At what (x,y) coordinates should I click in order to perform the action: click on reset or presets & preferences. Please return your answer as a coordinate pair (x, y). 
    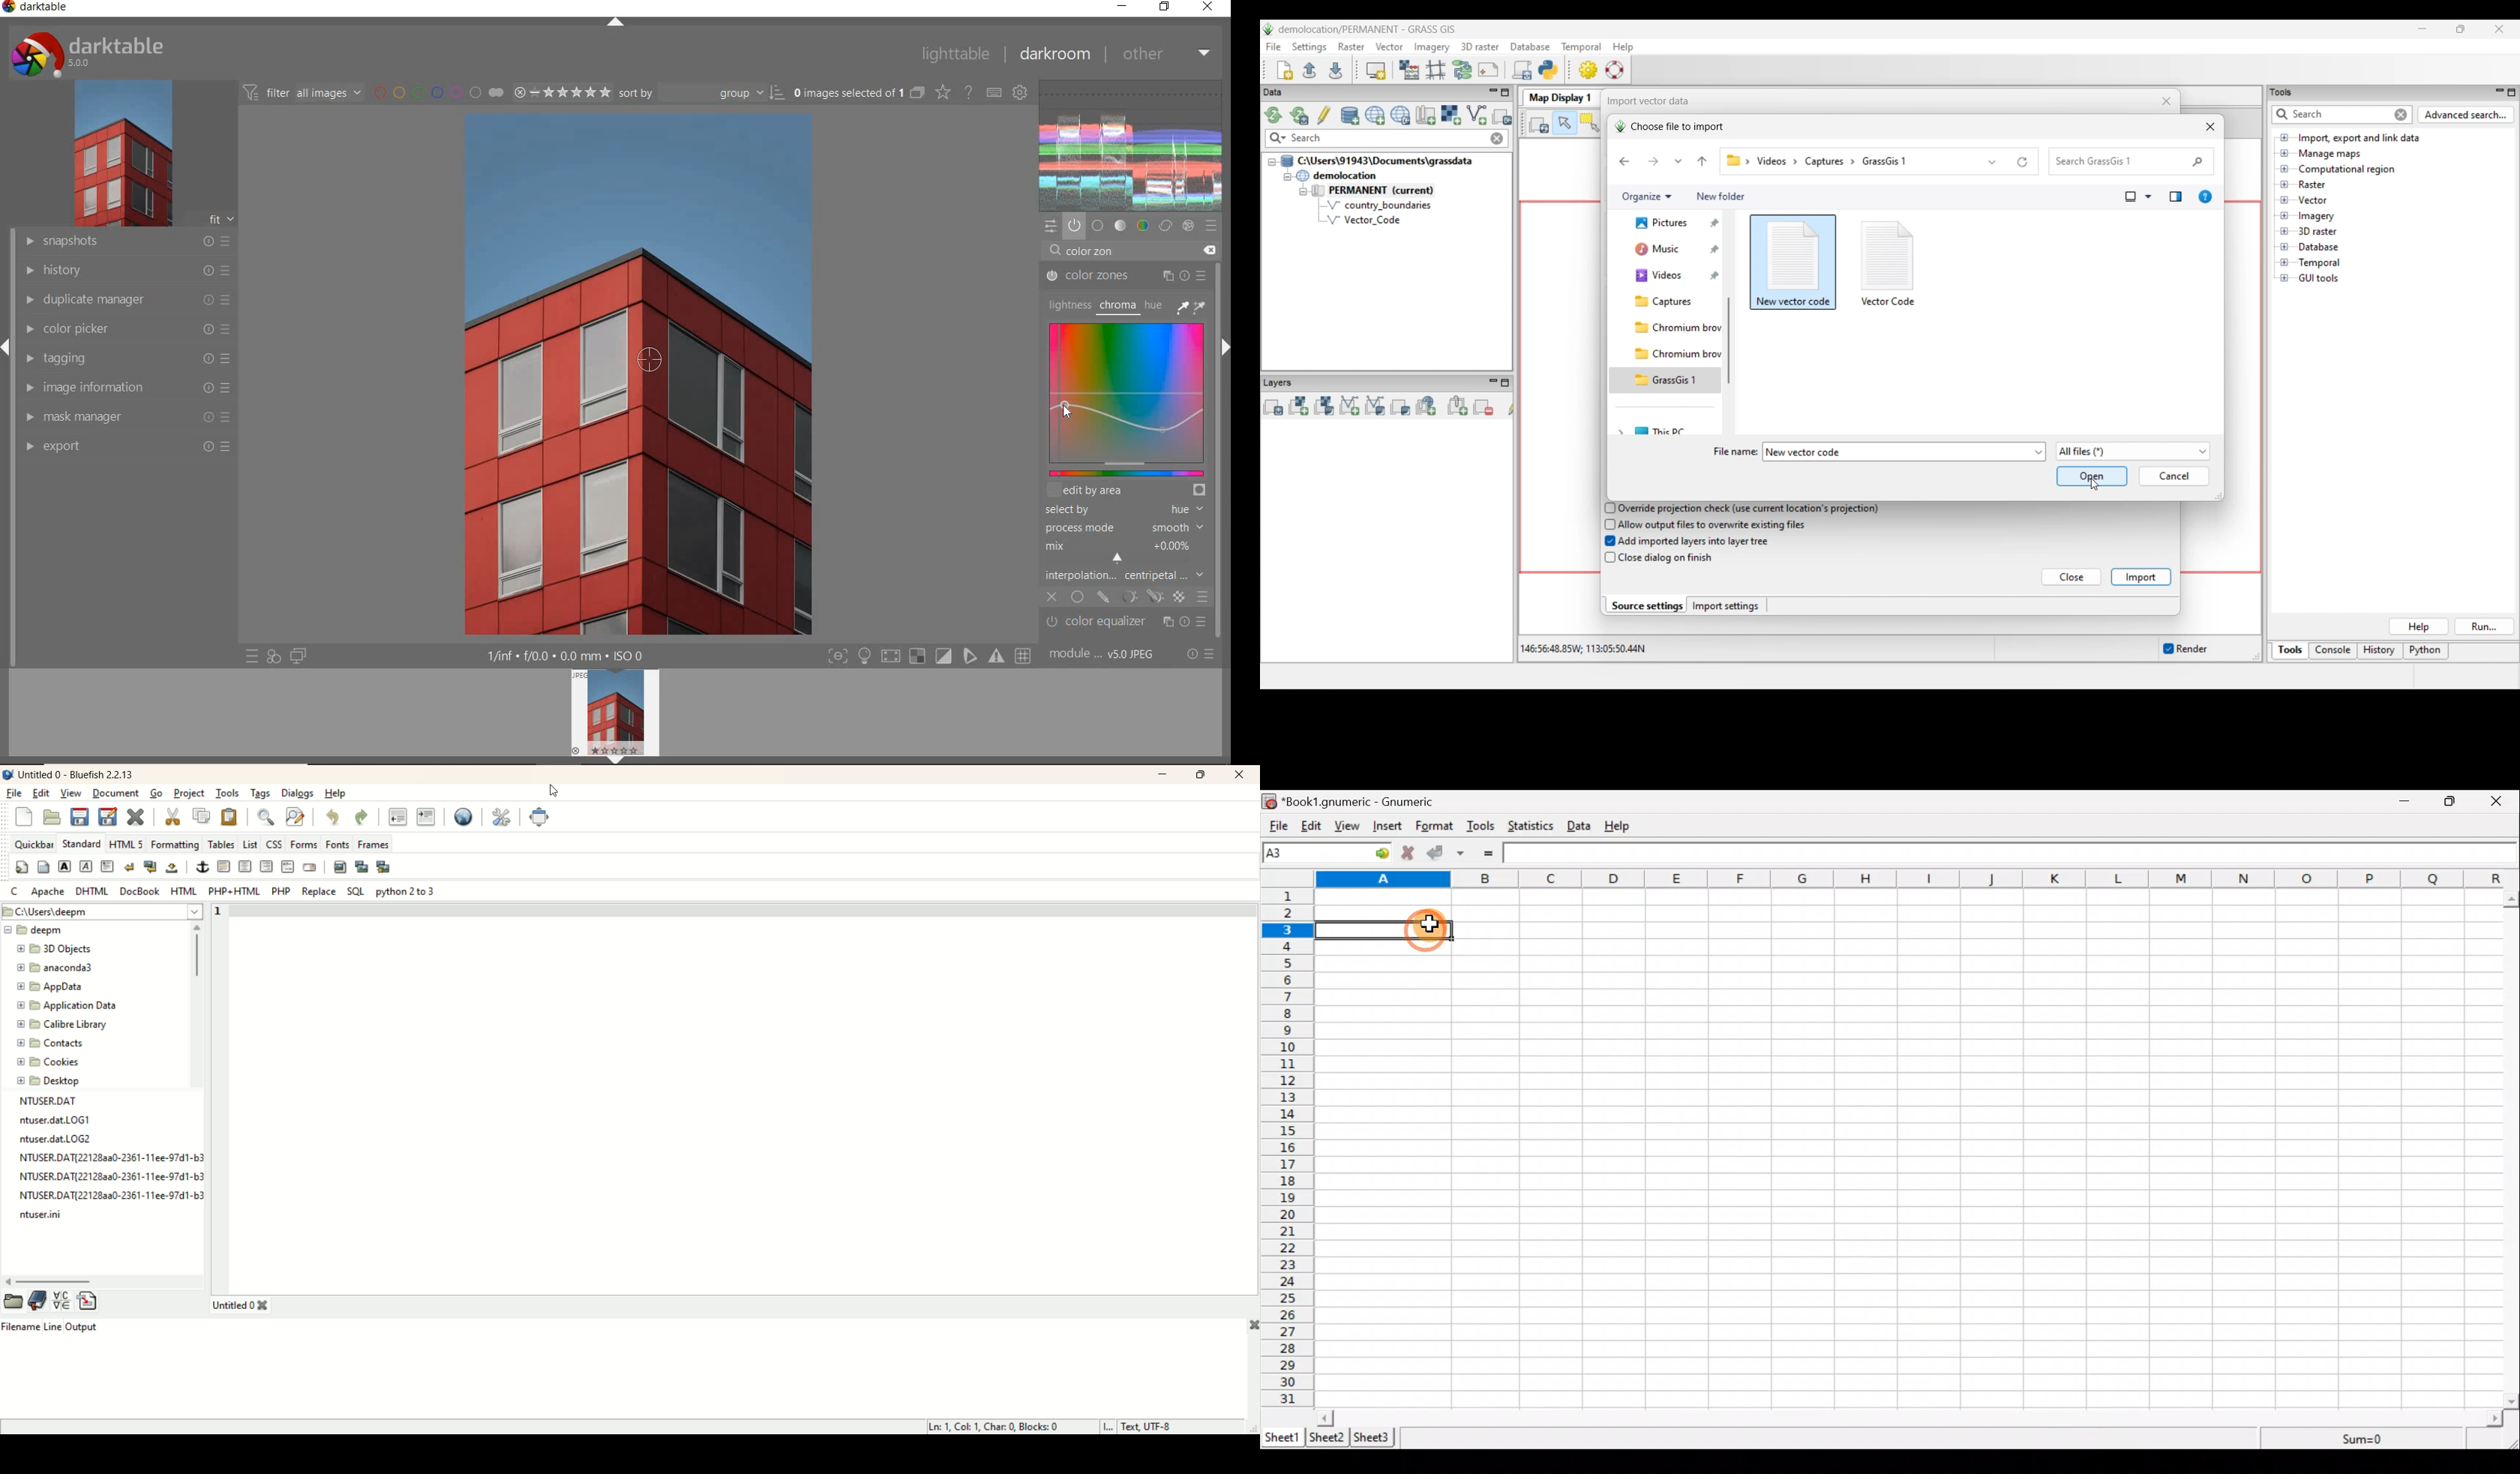
    Looking at the image, I should click on (1200, 655).